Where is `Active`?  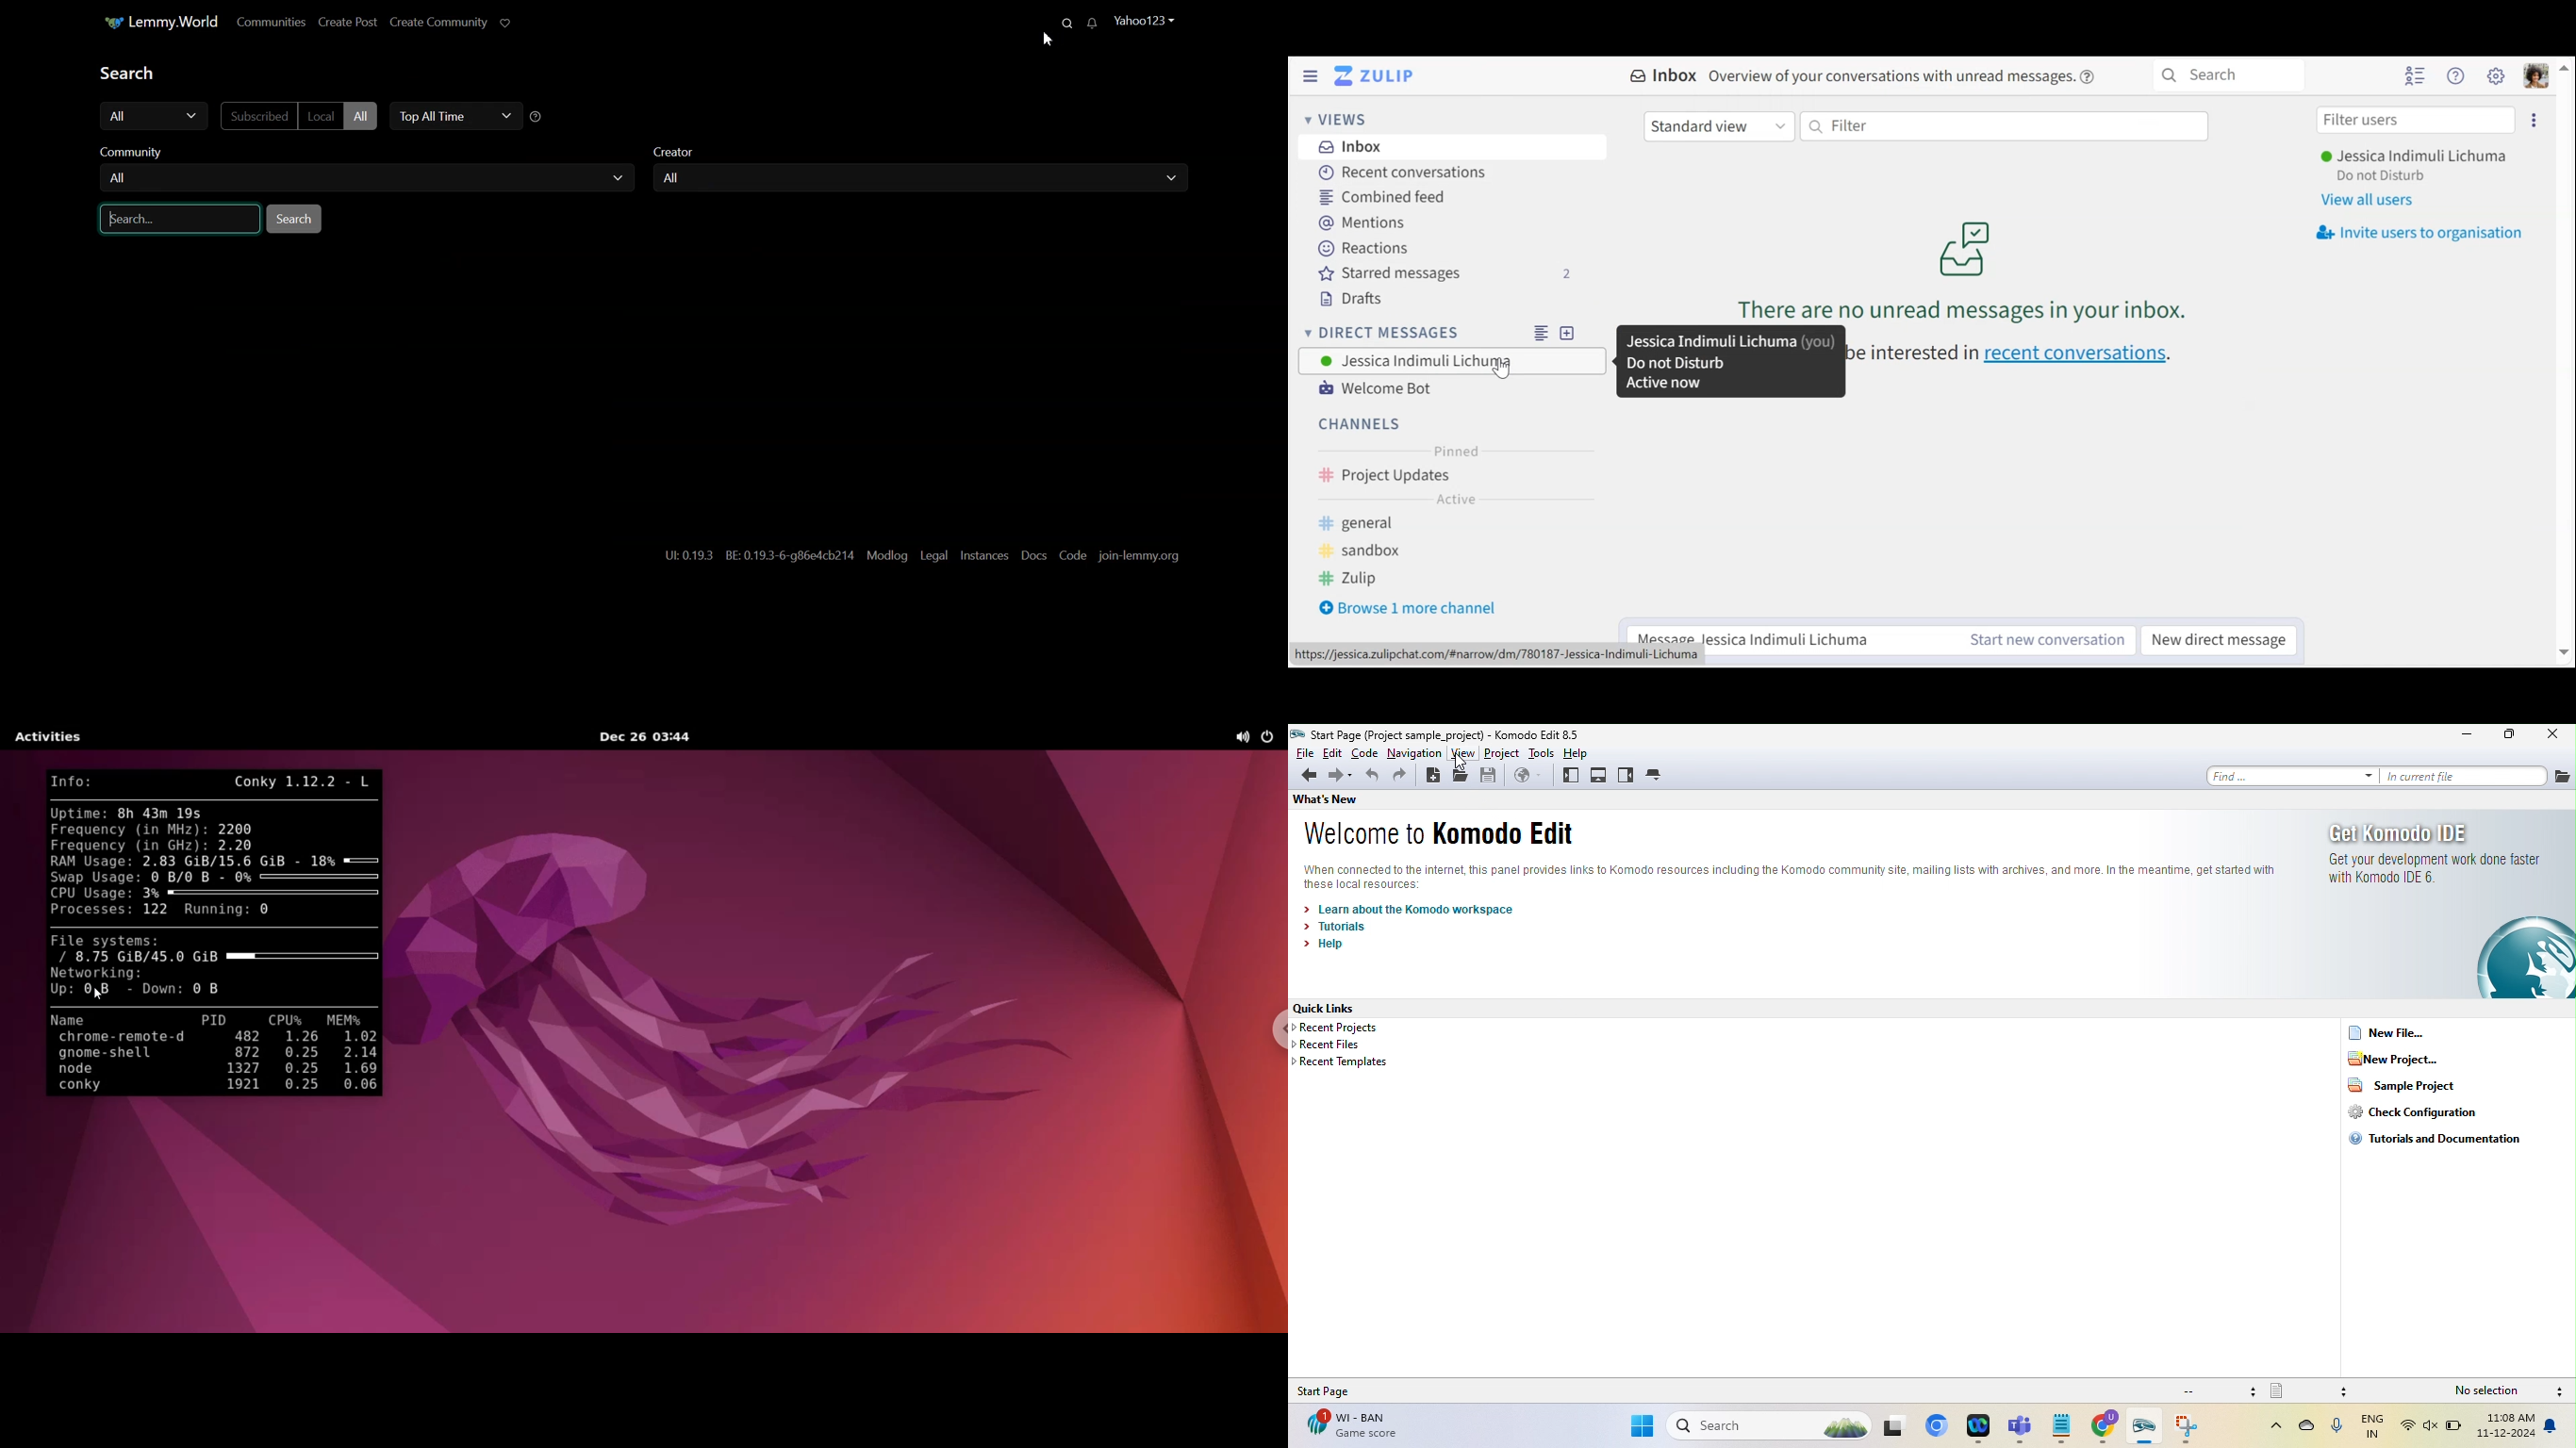
Active is located at coordinates (1456, 501).